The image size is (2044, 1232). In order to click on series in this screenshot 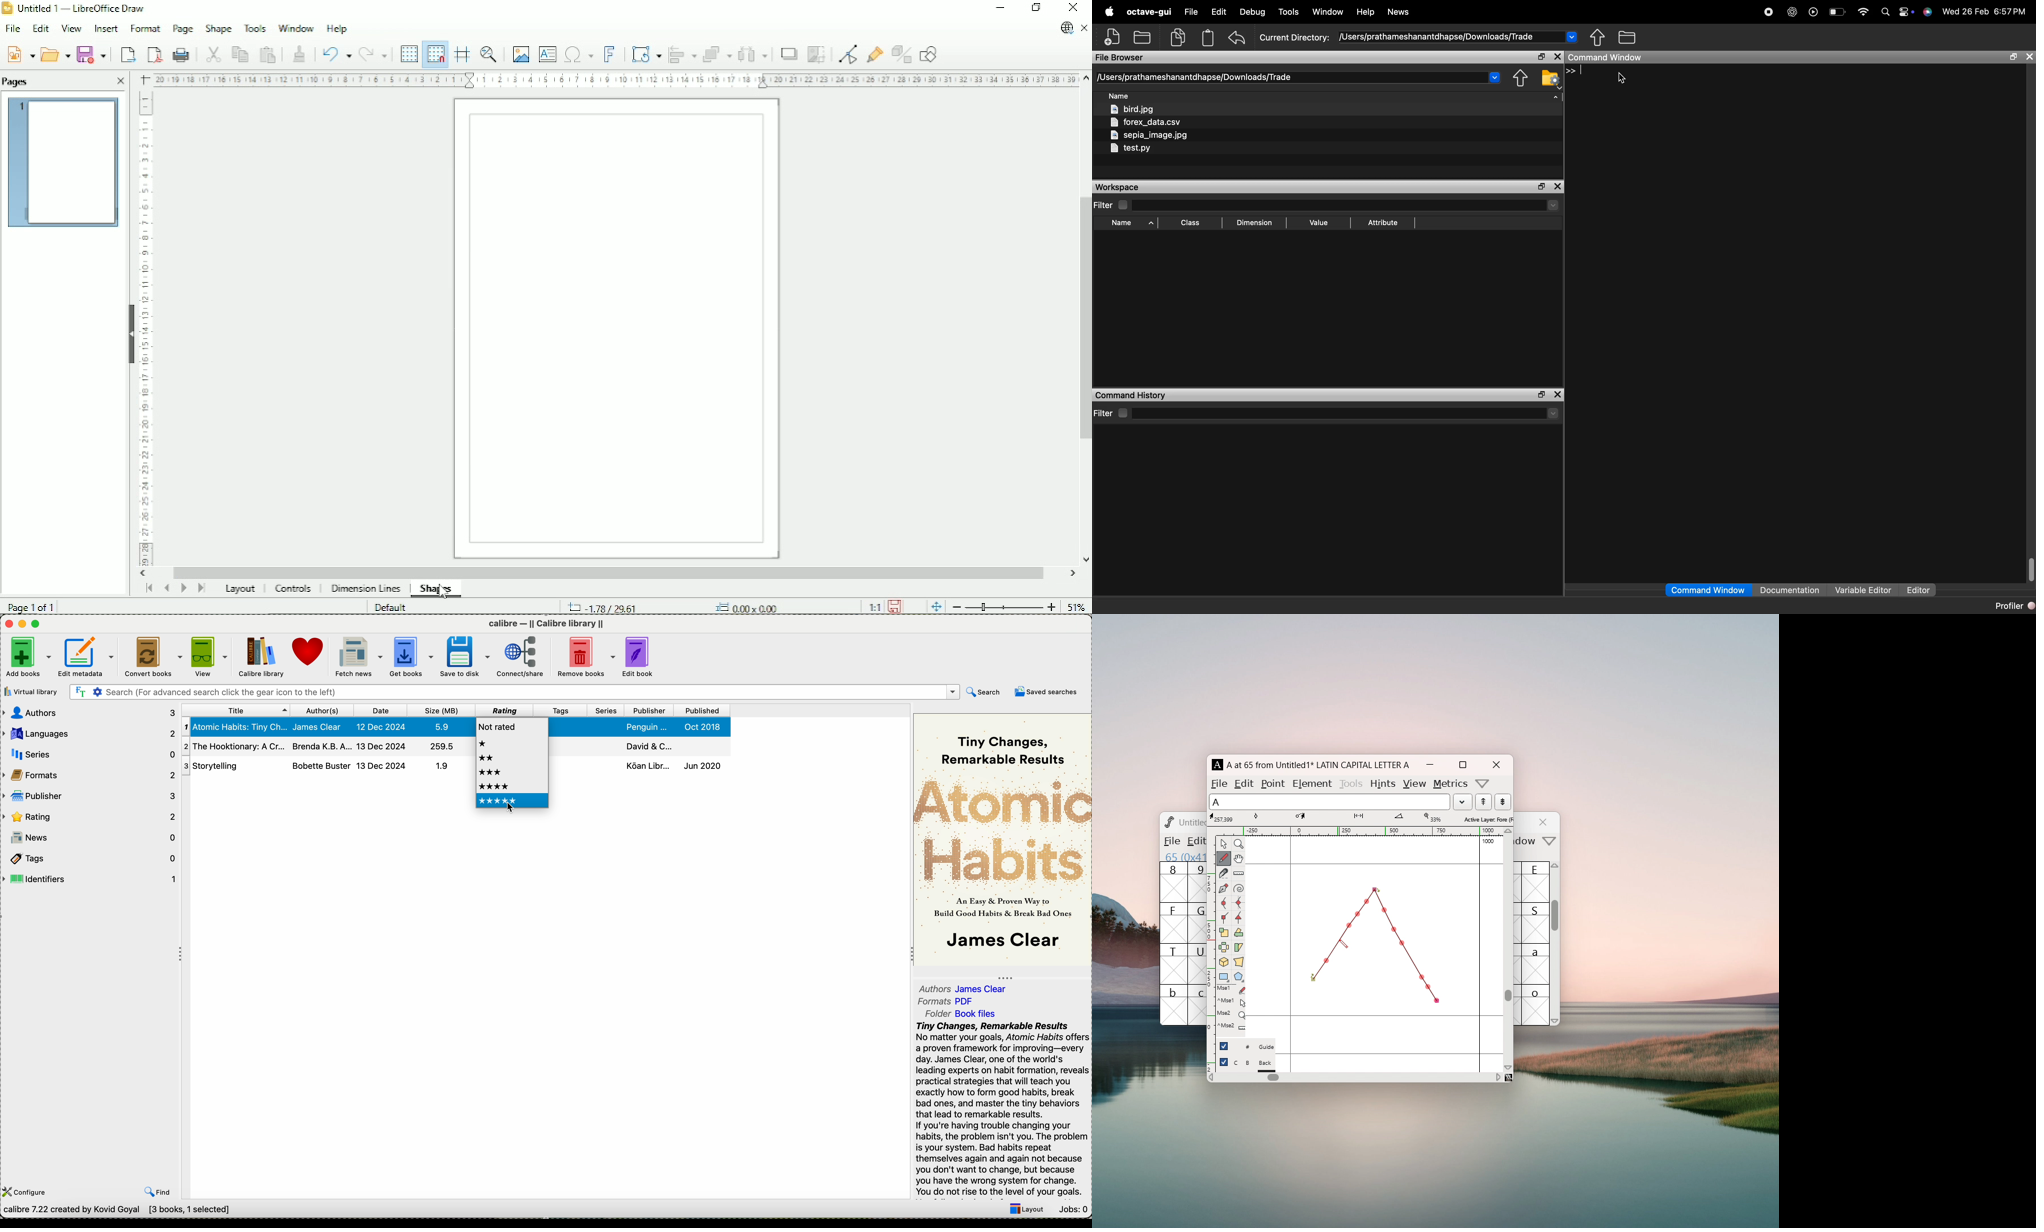, I will do `click(605, 767)`.